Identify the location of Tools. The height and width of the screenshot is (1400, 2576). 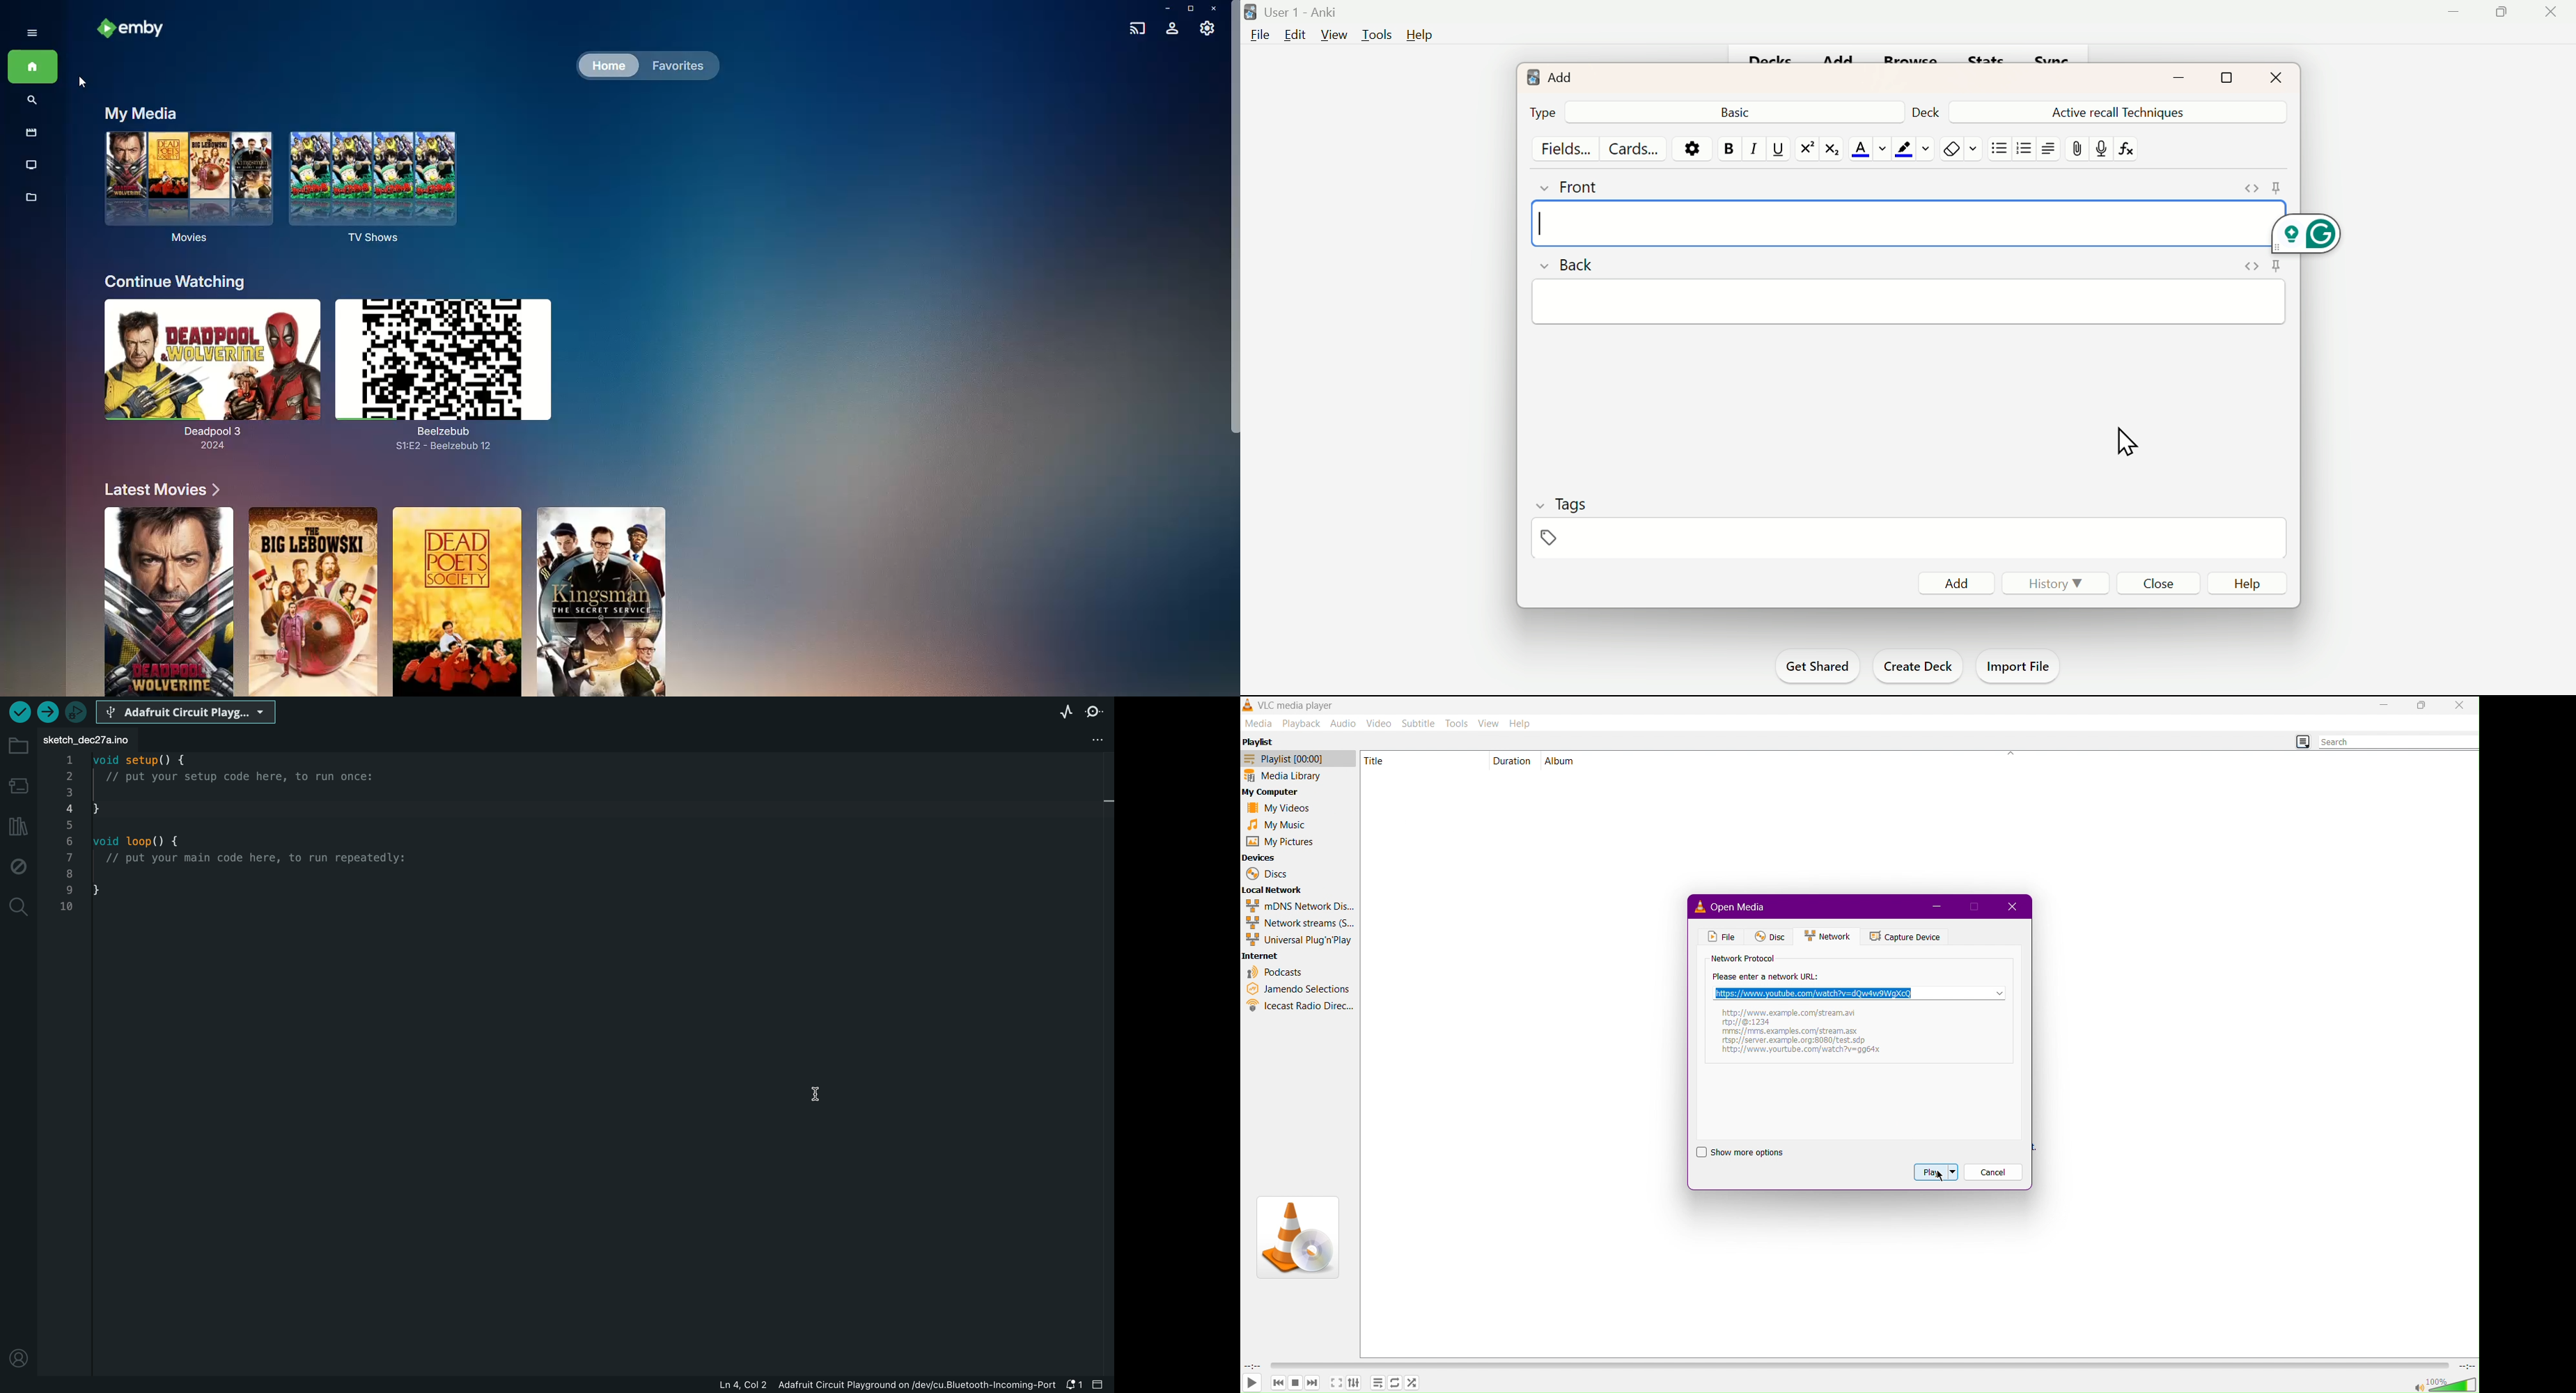
(1457, 723).